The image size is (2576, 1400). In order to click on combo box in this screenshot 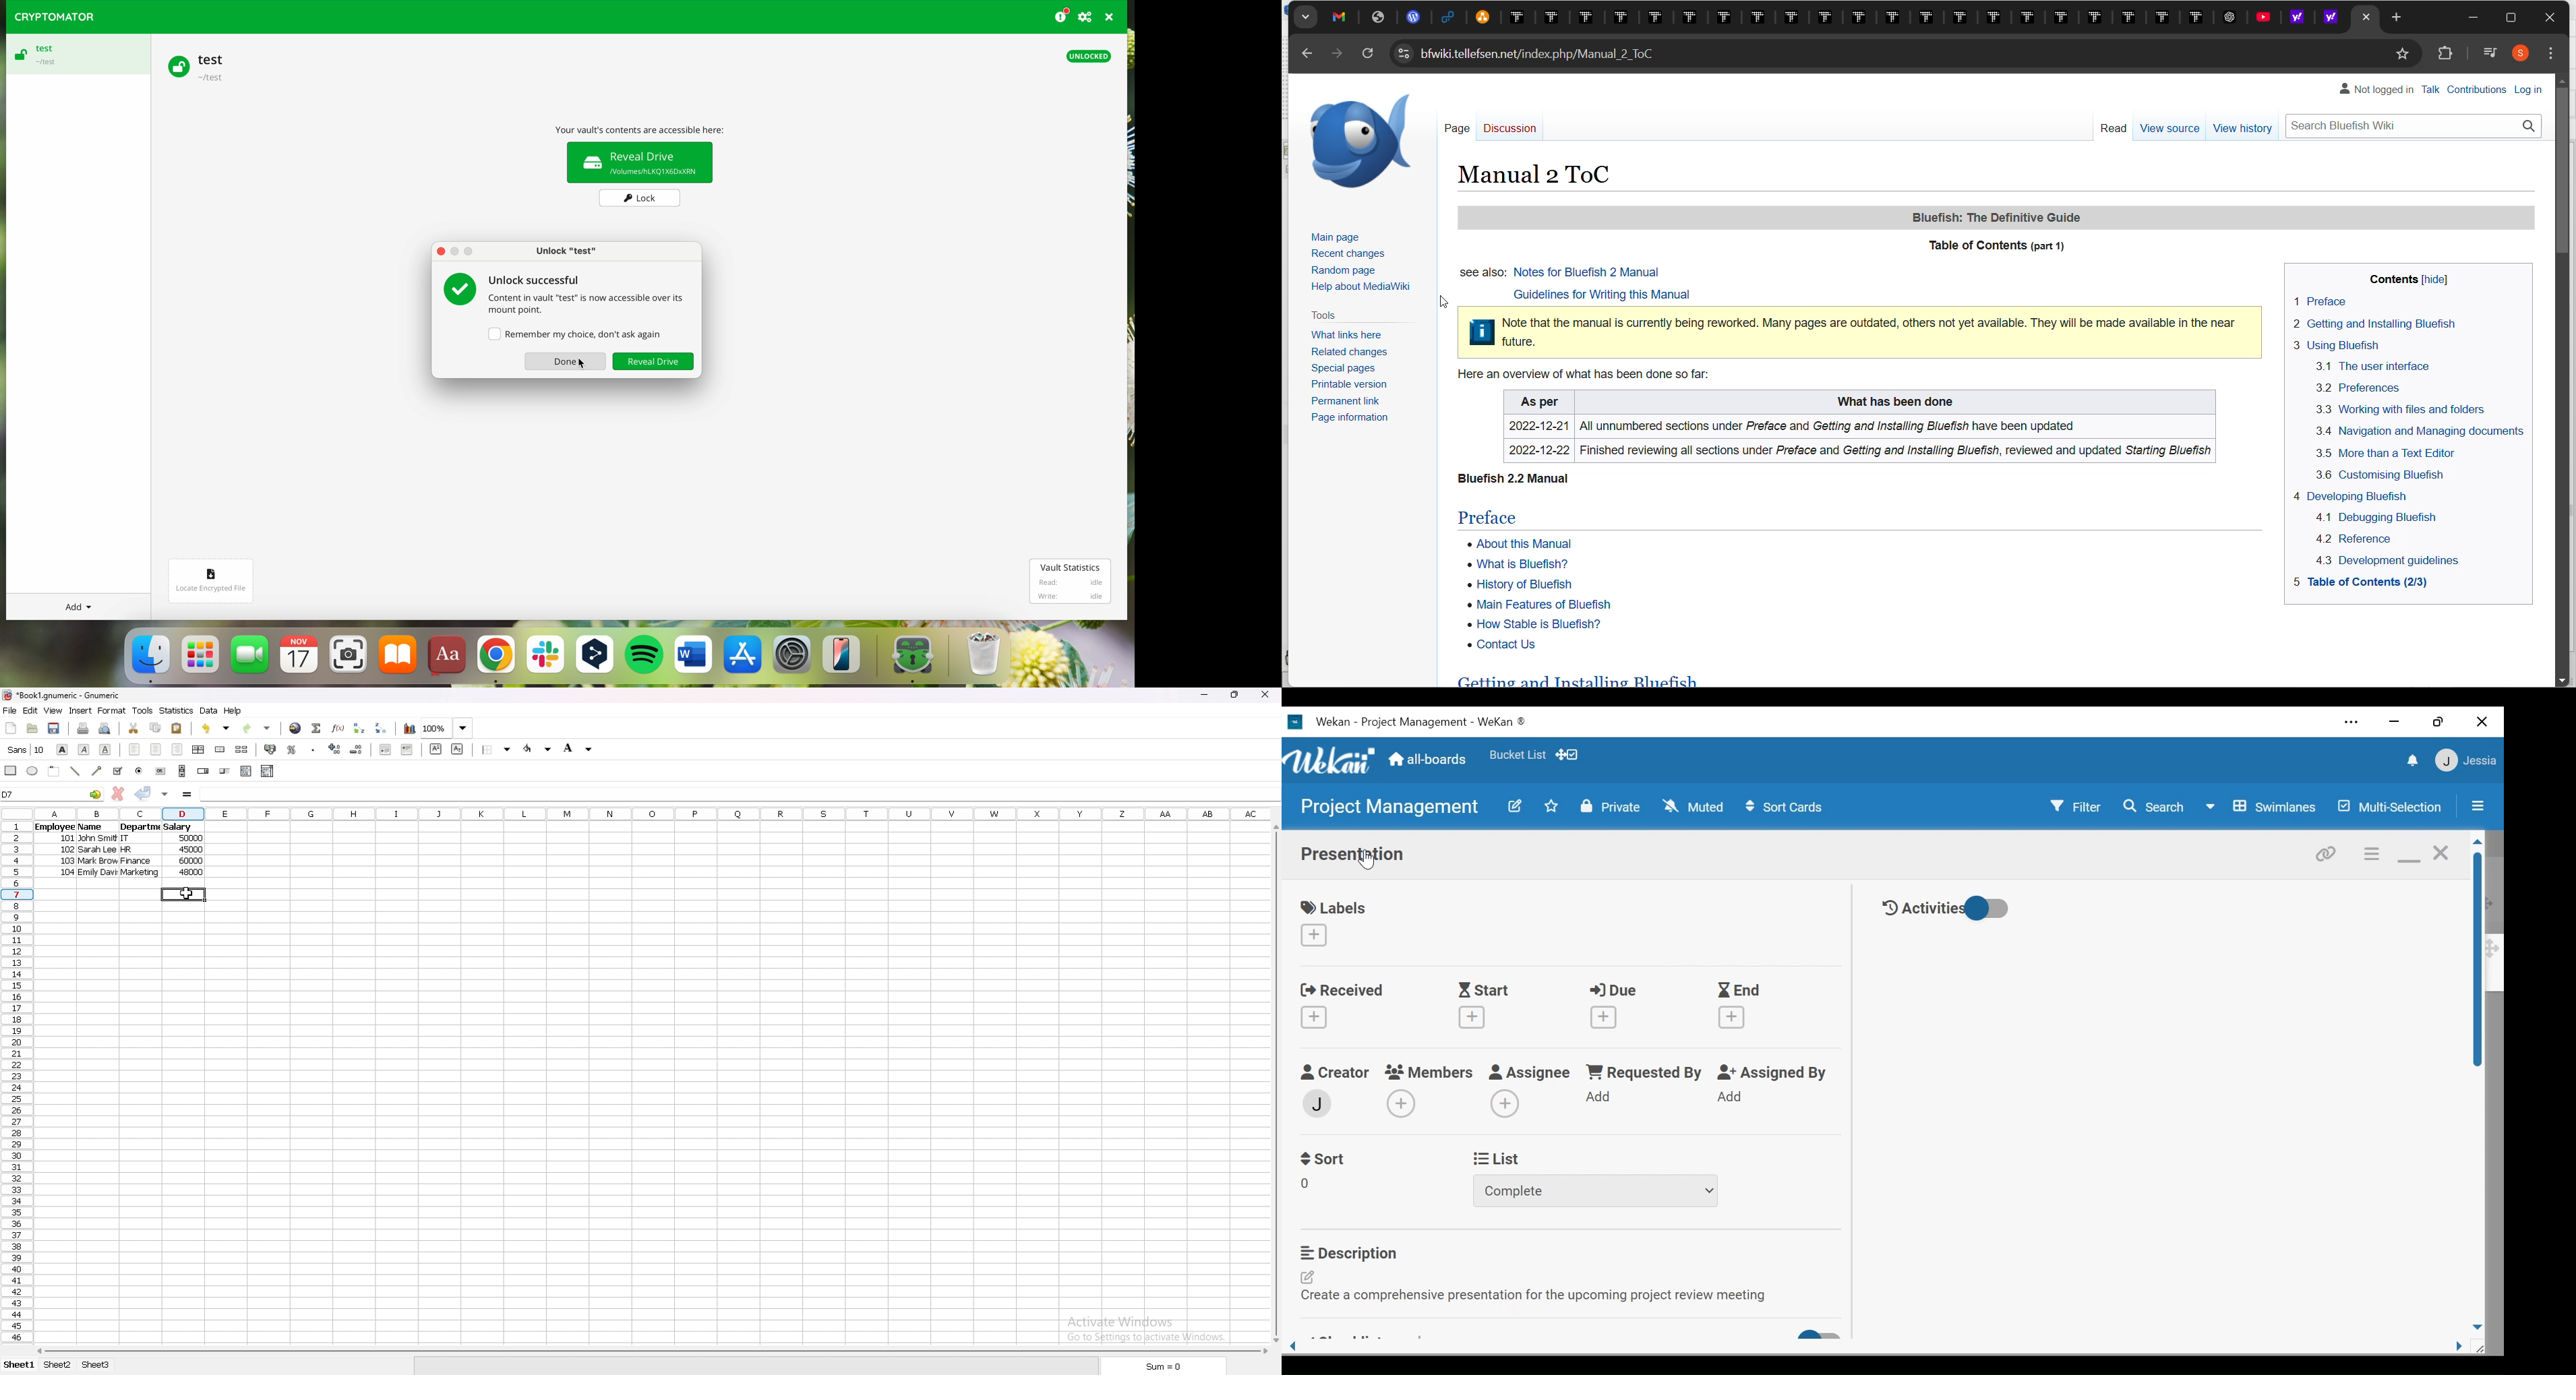, I will do `click(268, 771)`.